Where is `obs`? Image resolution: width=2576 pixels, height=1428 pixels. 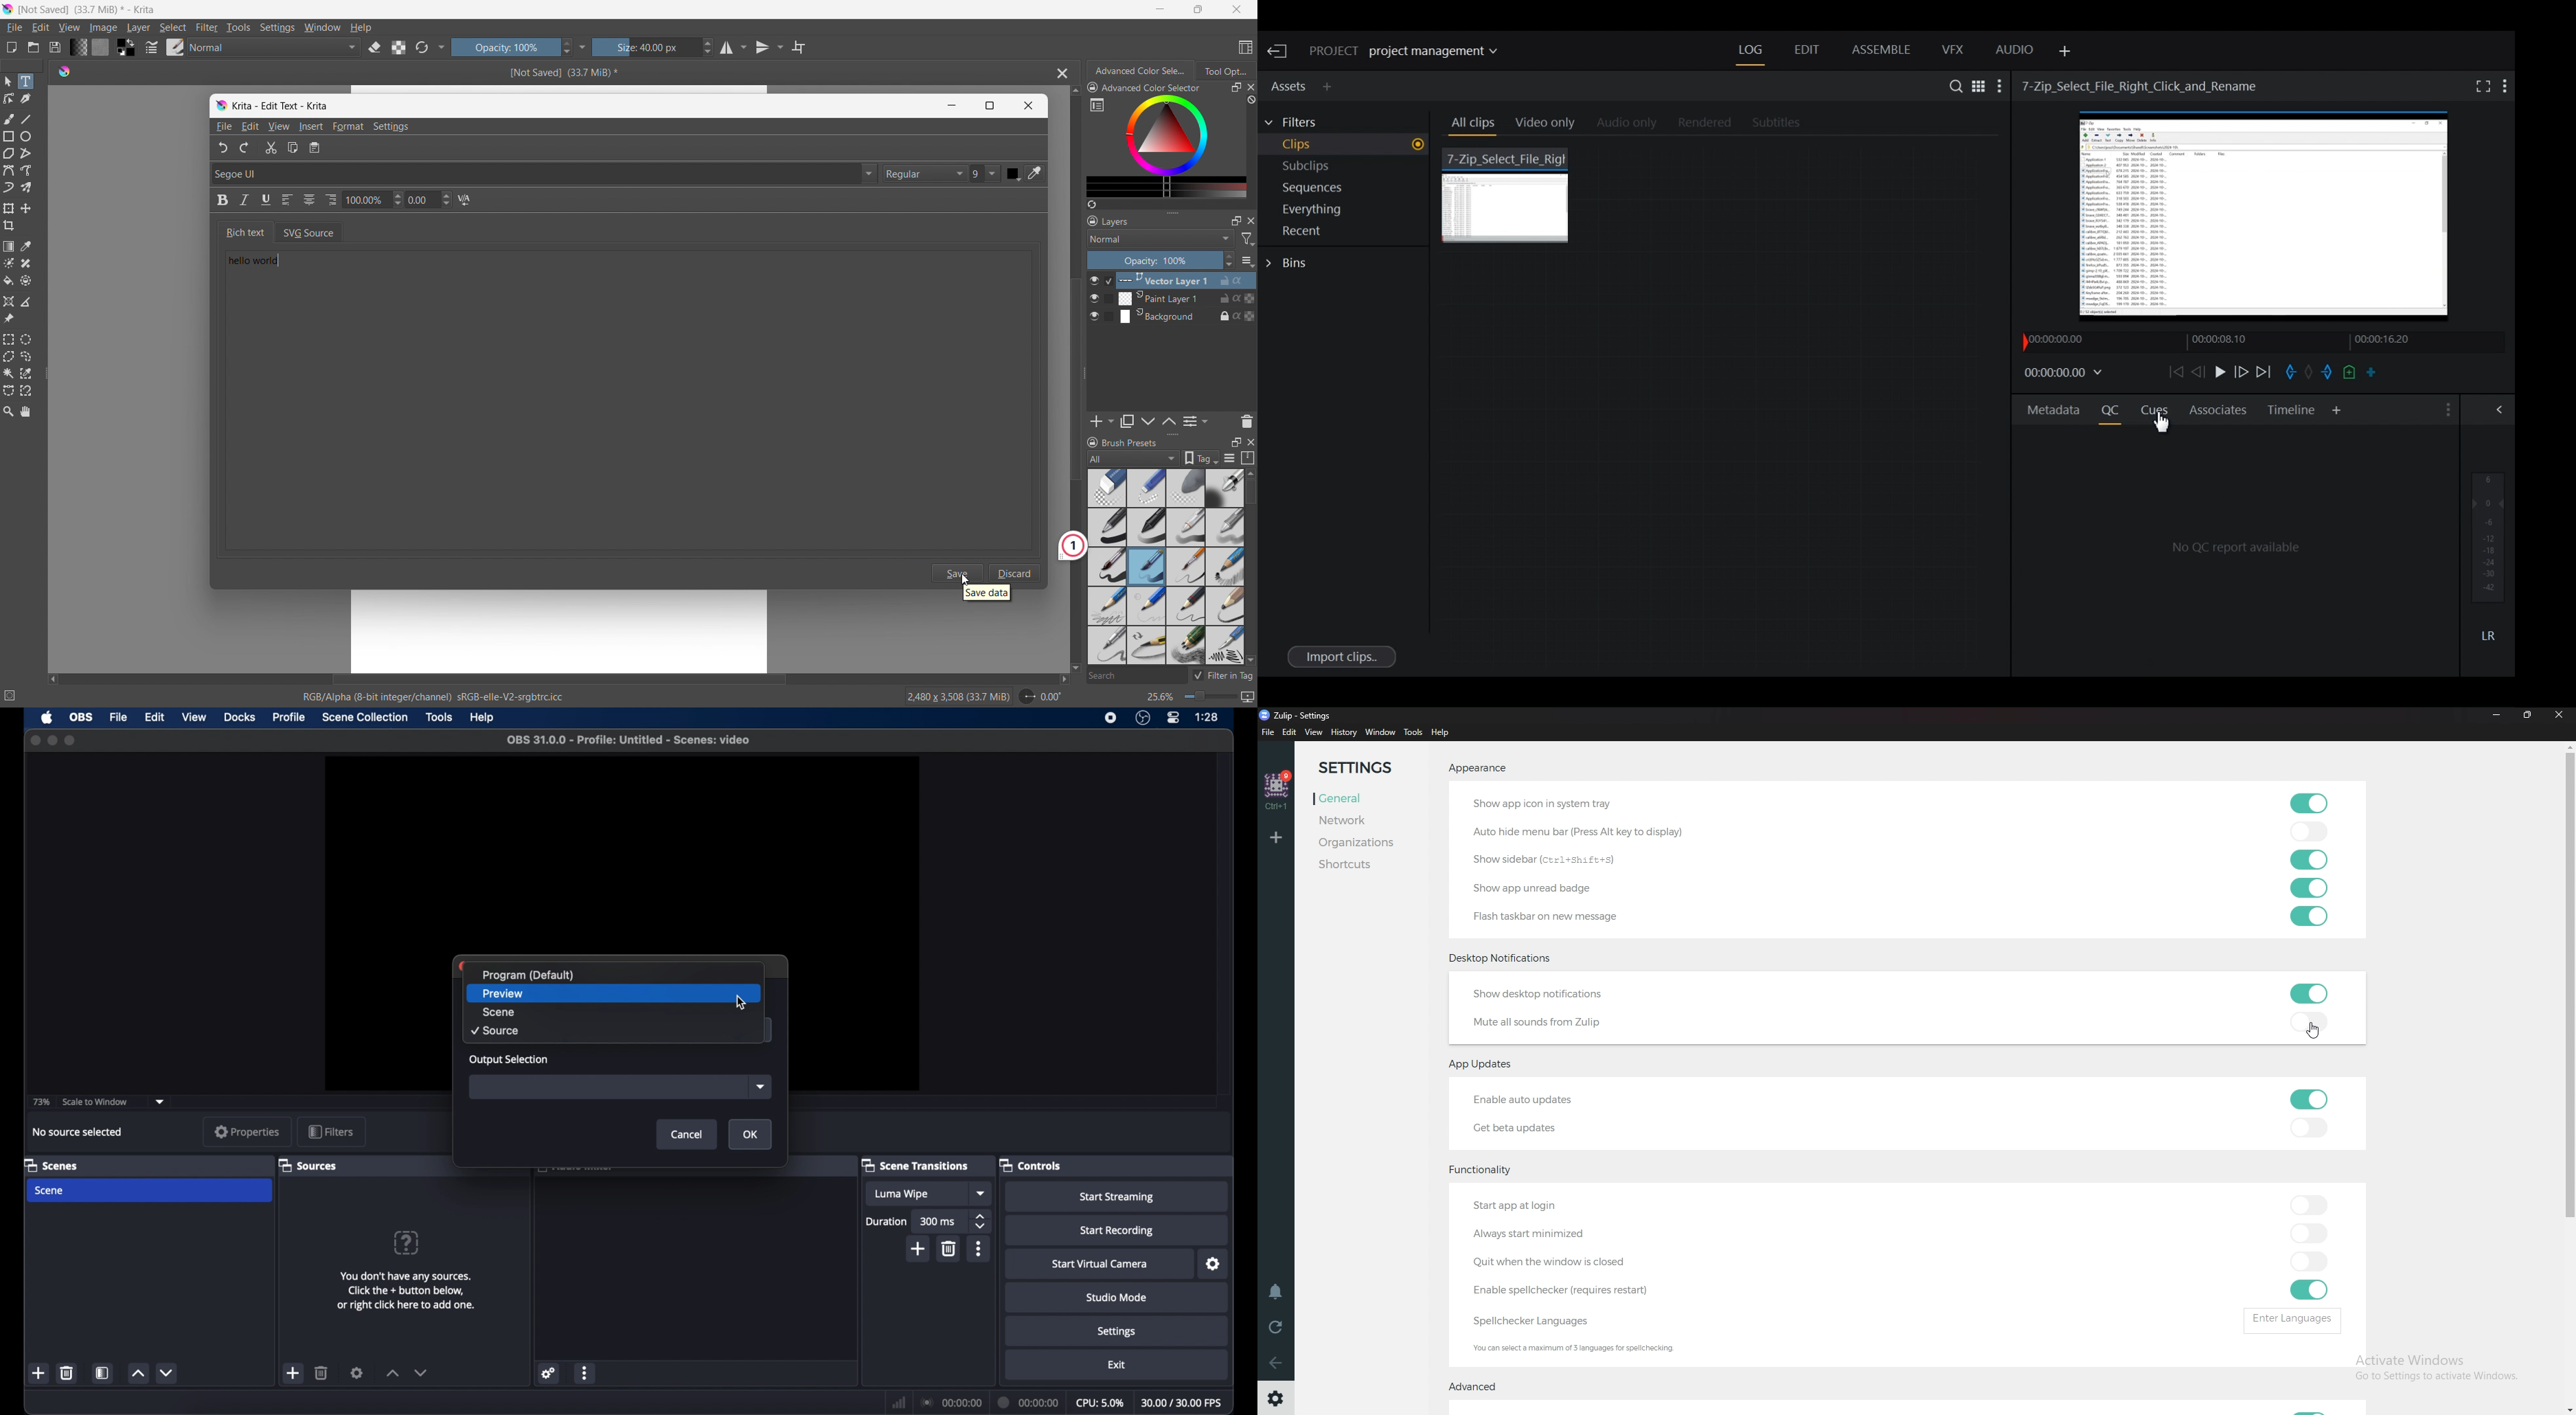
obs is located at coordinates (80, 717).